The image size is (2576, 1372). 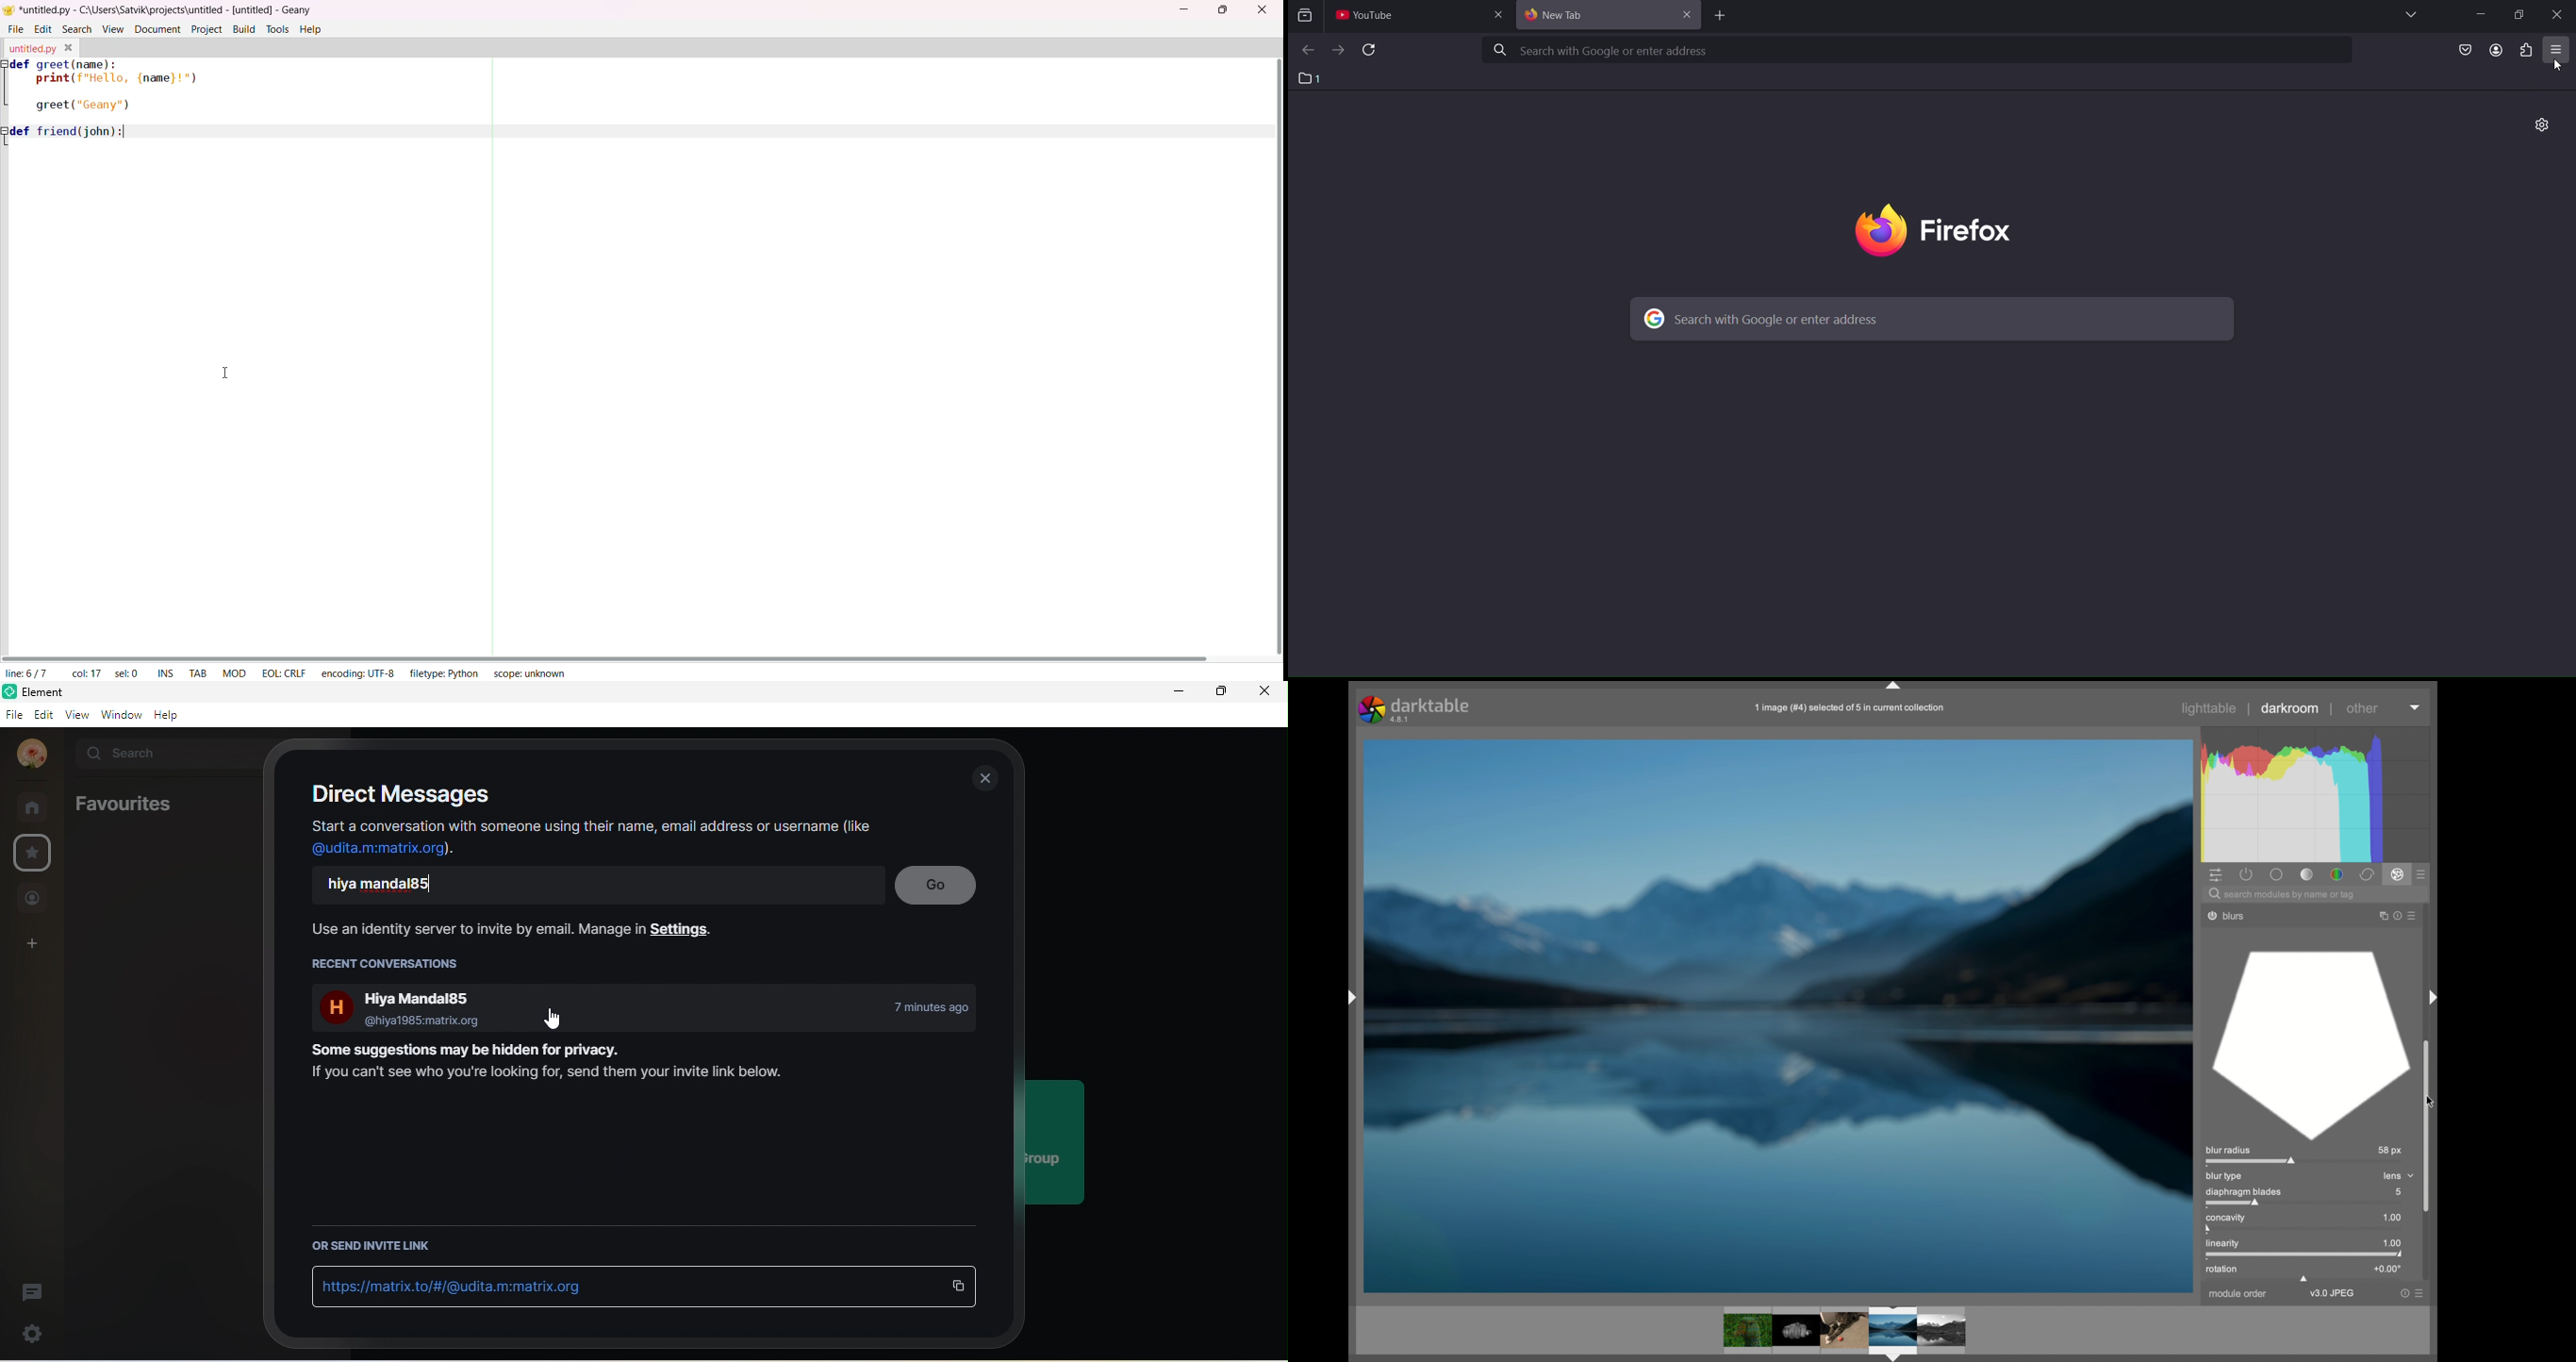 What do you see at coordinates (918, 1008) in the screenshot?
I see `7 min ago` at bounding box center [918, 1008].